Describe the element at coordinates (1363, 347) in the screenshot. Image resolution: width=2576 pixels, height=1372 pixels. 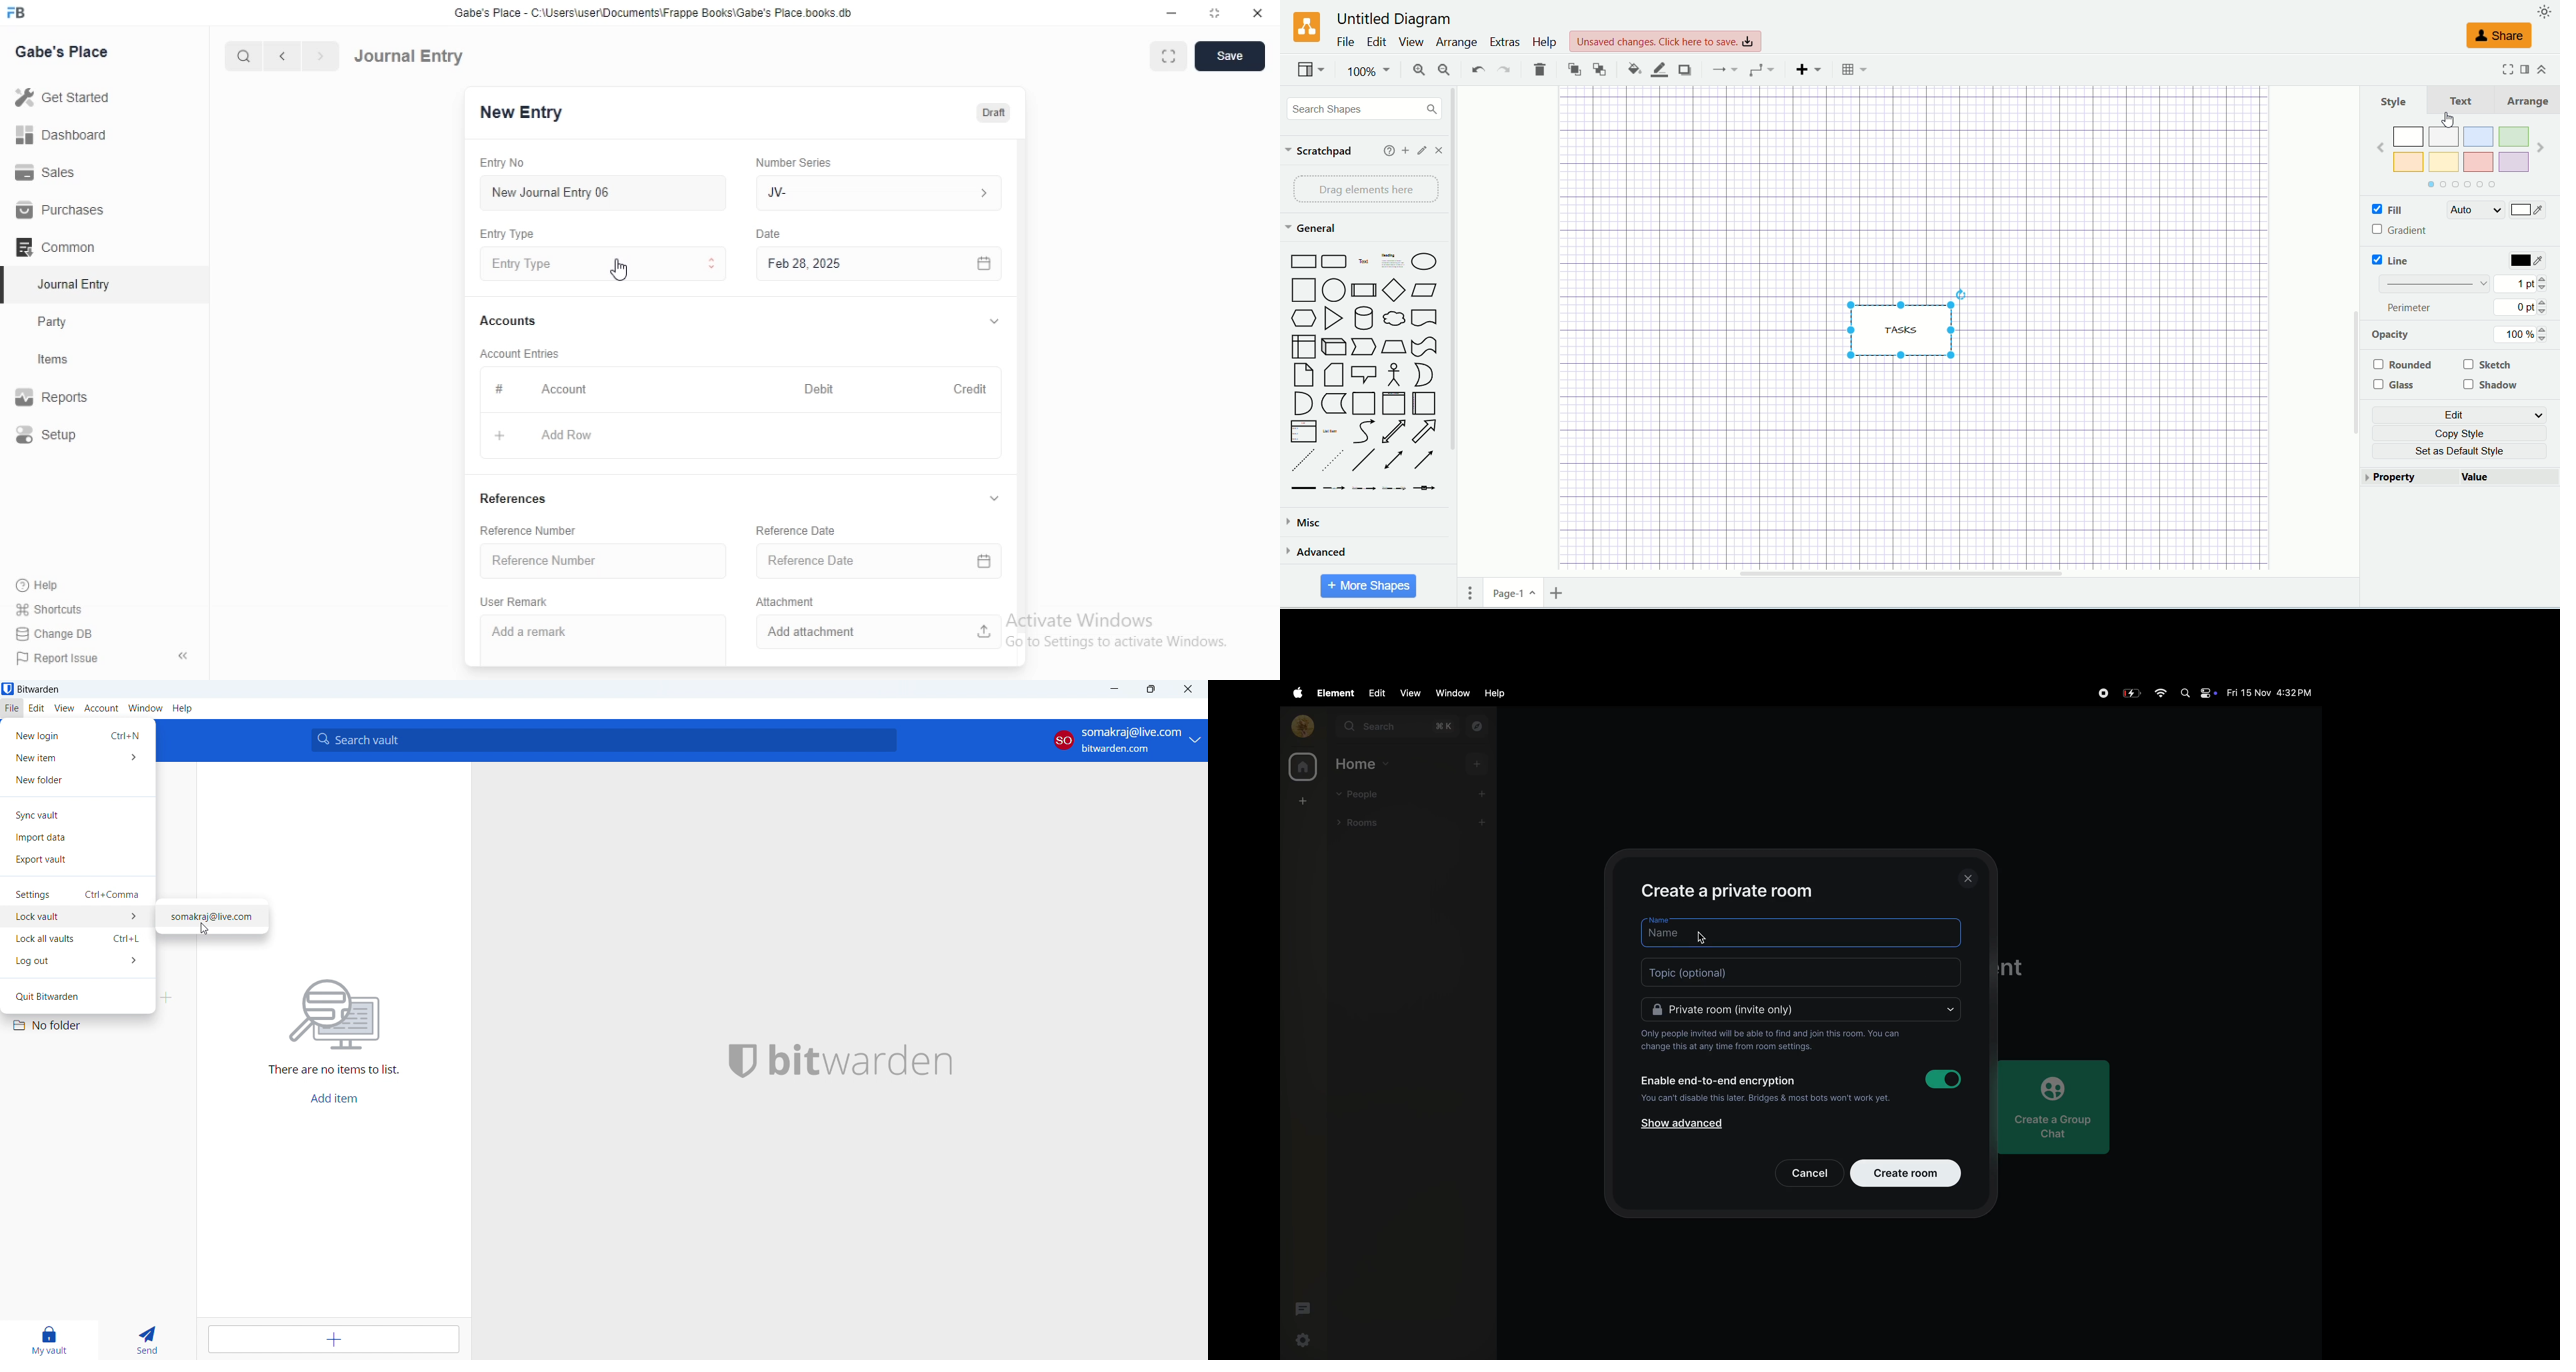
I see `Step` at that location.